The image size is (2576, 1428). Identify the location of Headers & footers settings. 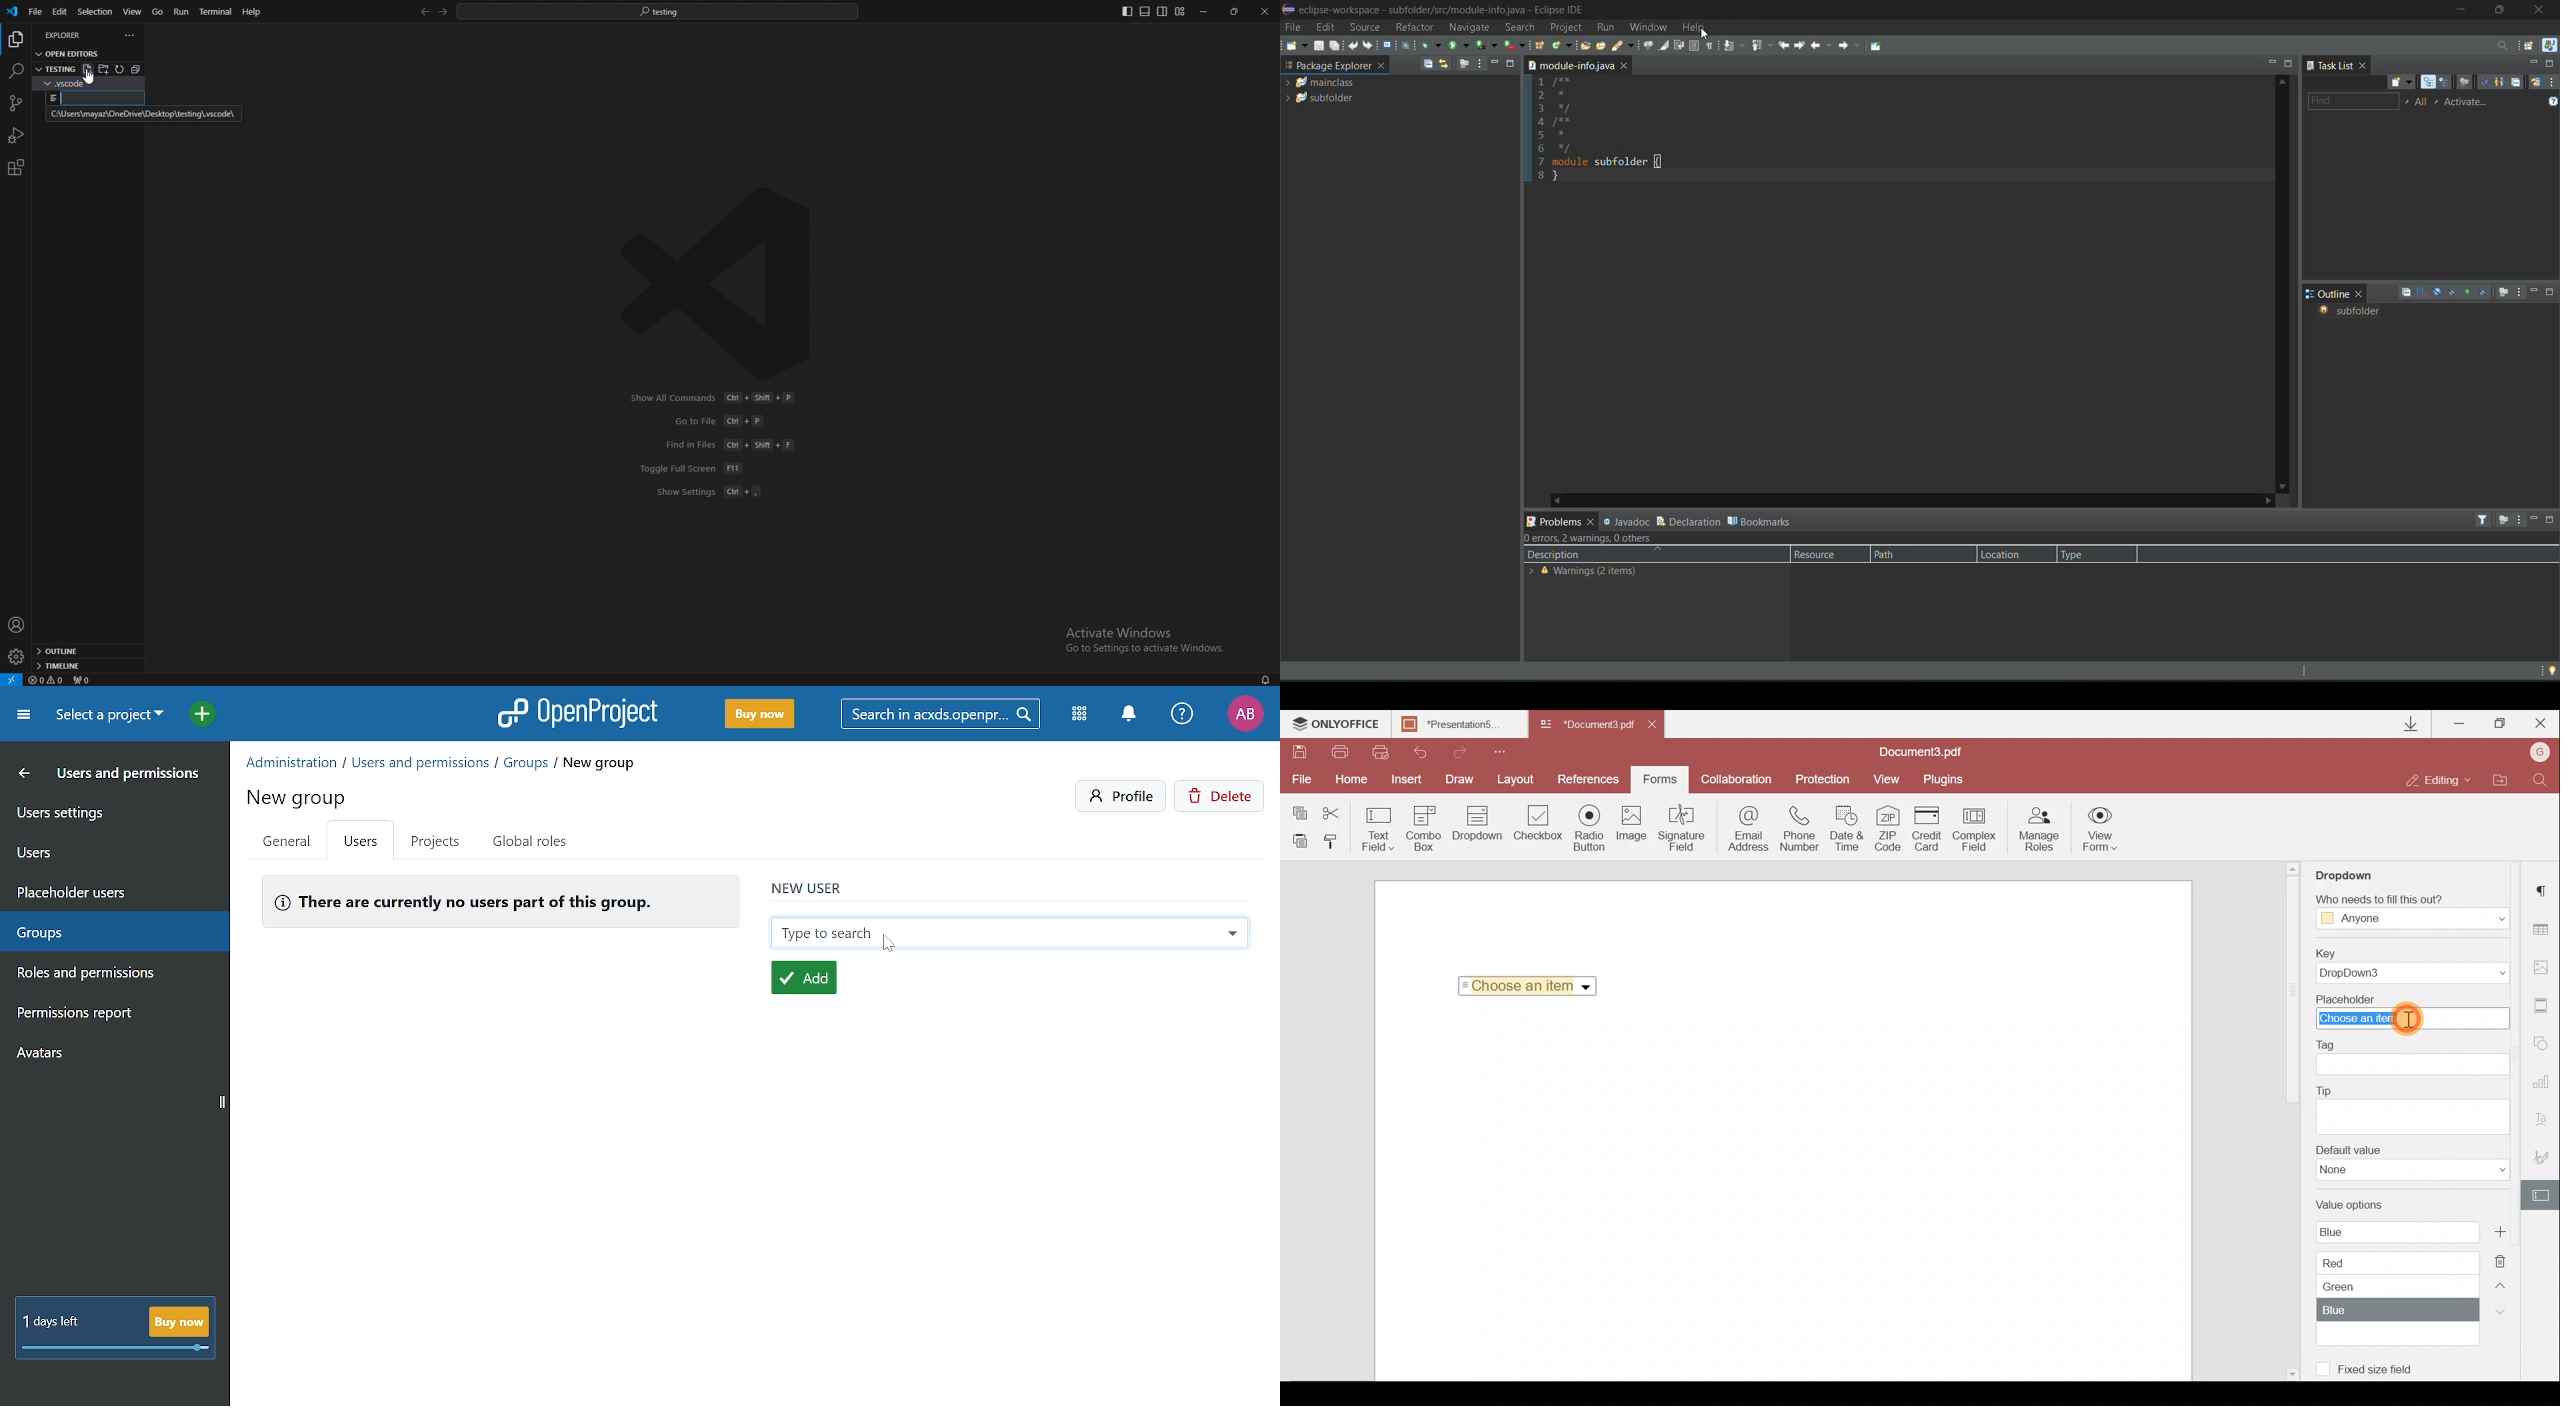
(2545, 1006).